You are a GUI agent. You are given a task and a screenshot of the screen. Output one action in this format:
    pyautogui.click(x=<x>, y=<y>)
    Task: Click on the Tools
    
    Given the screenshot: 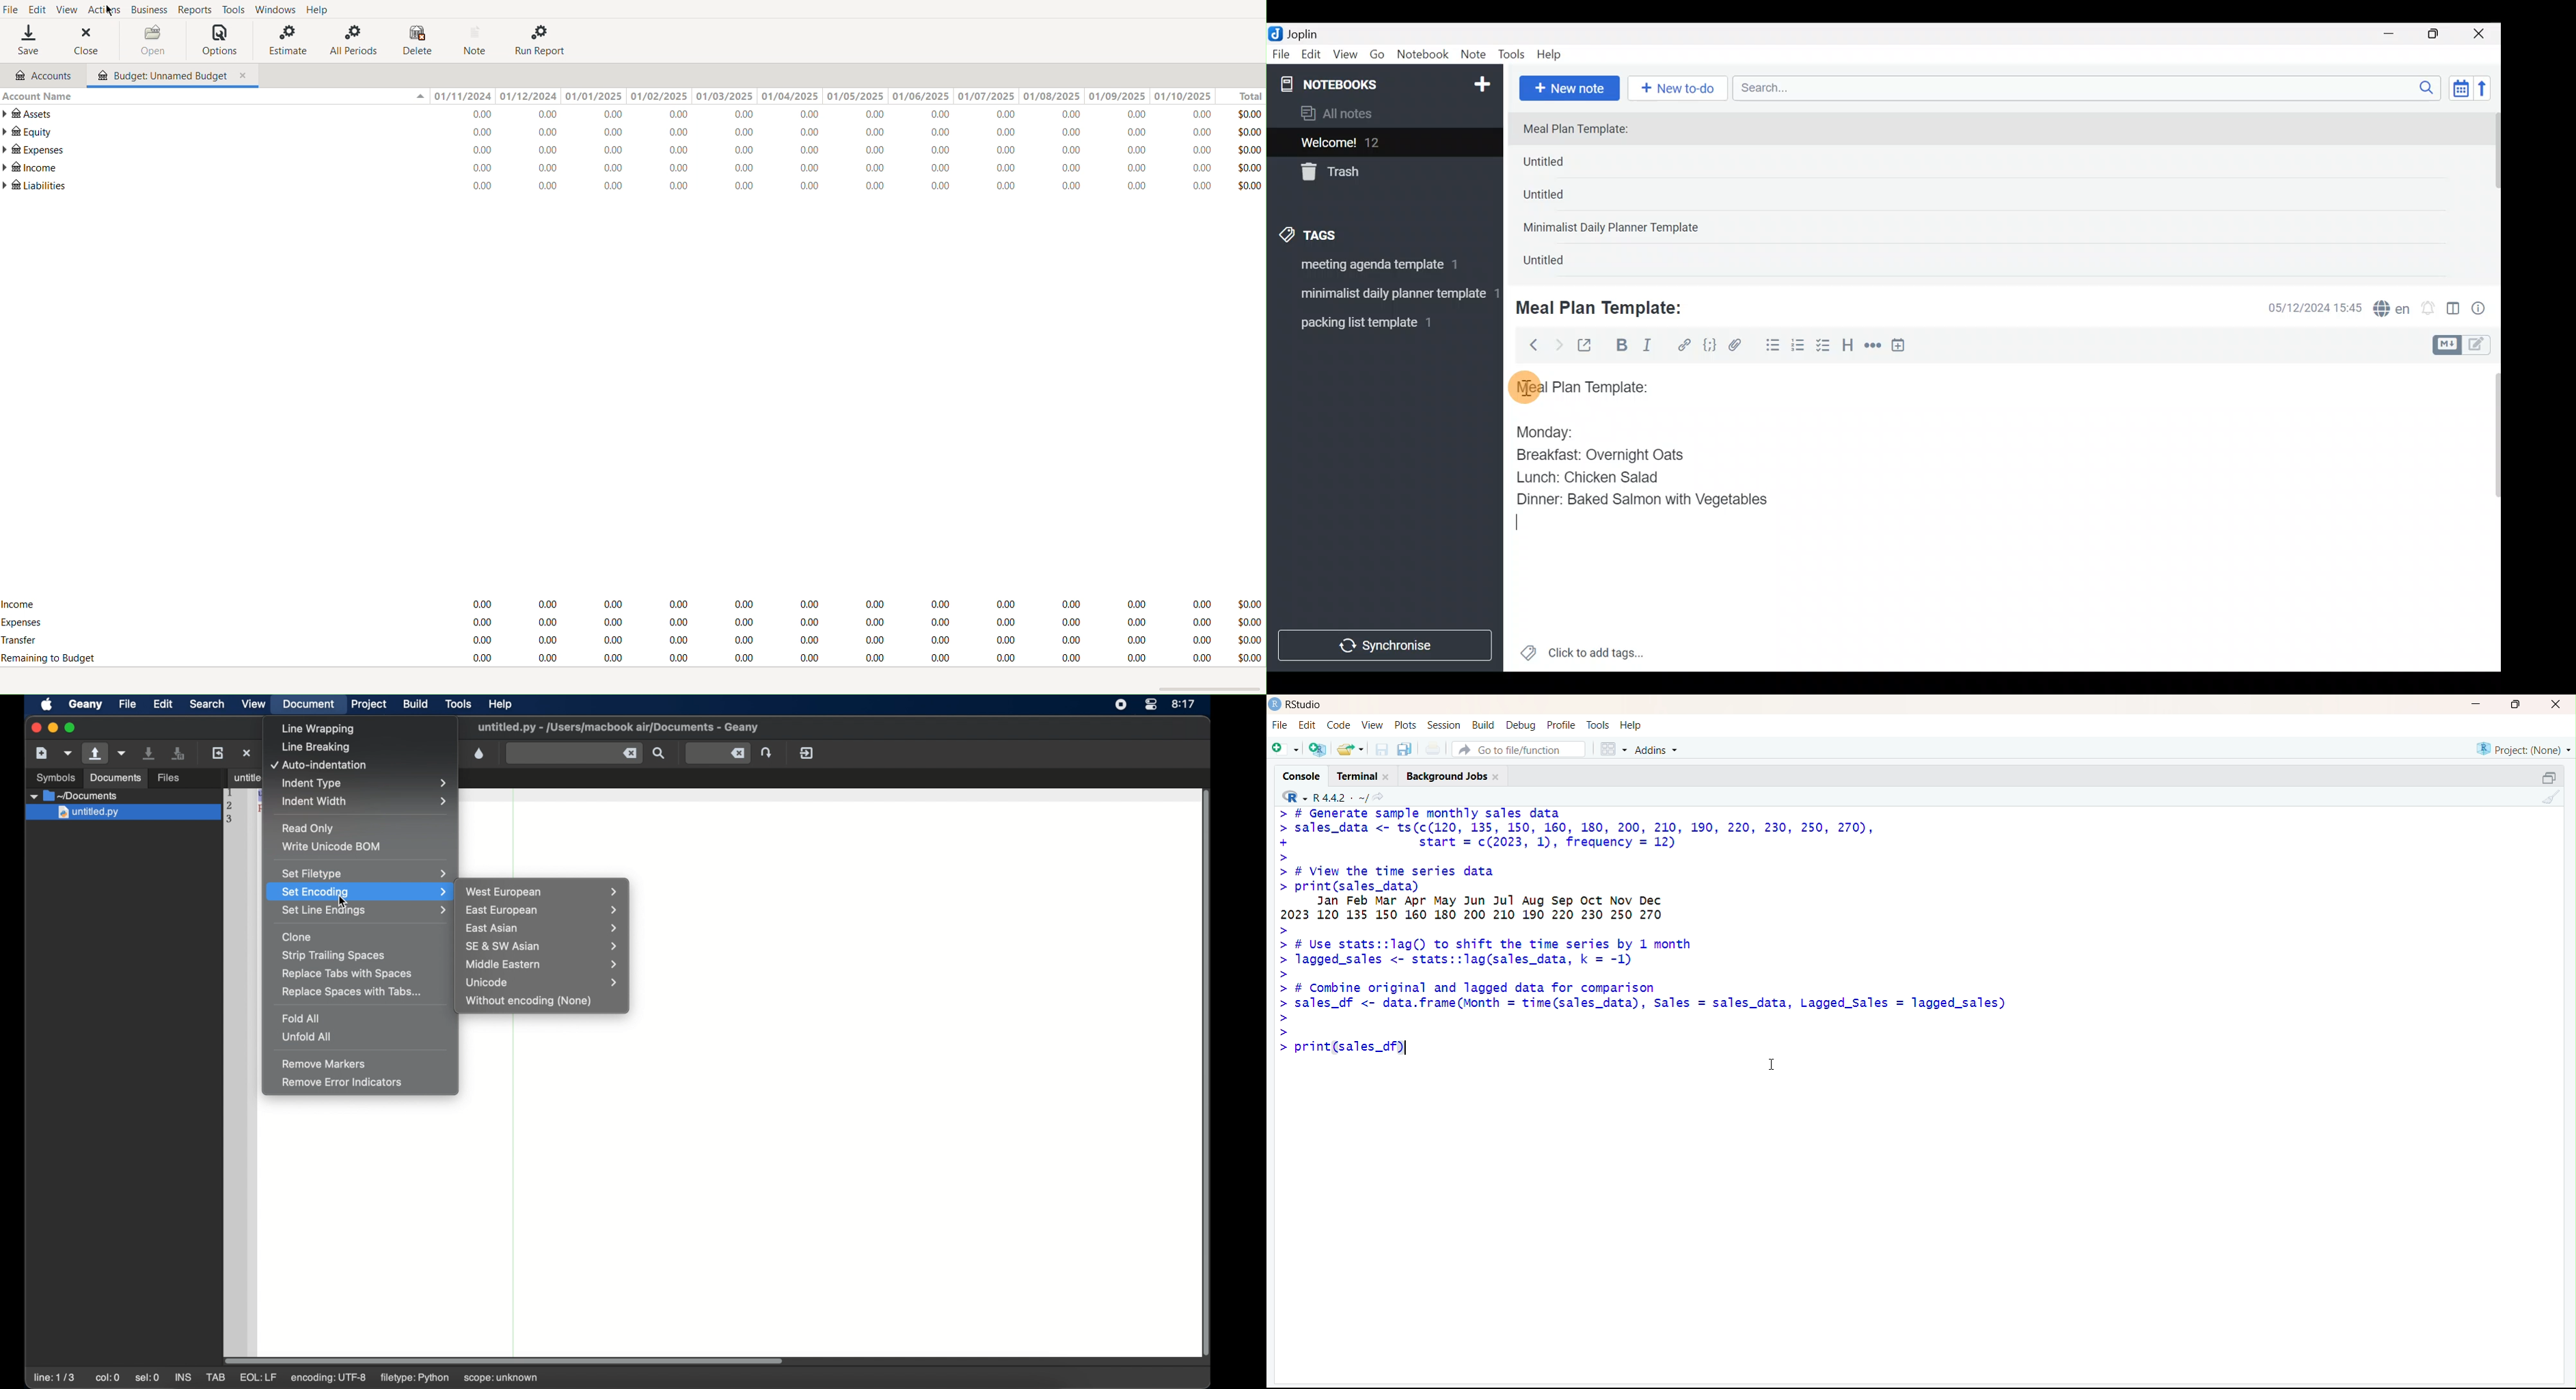 What is the action you would take?
    pyautogui.click(x=1512, y=55)
    